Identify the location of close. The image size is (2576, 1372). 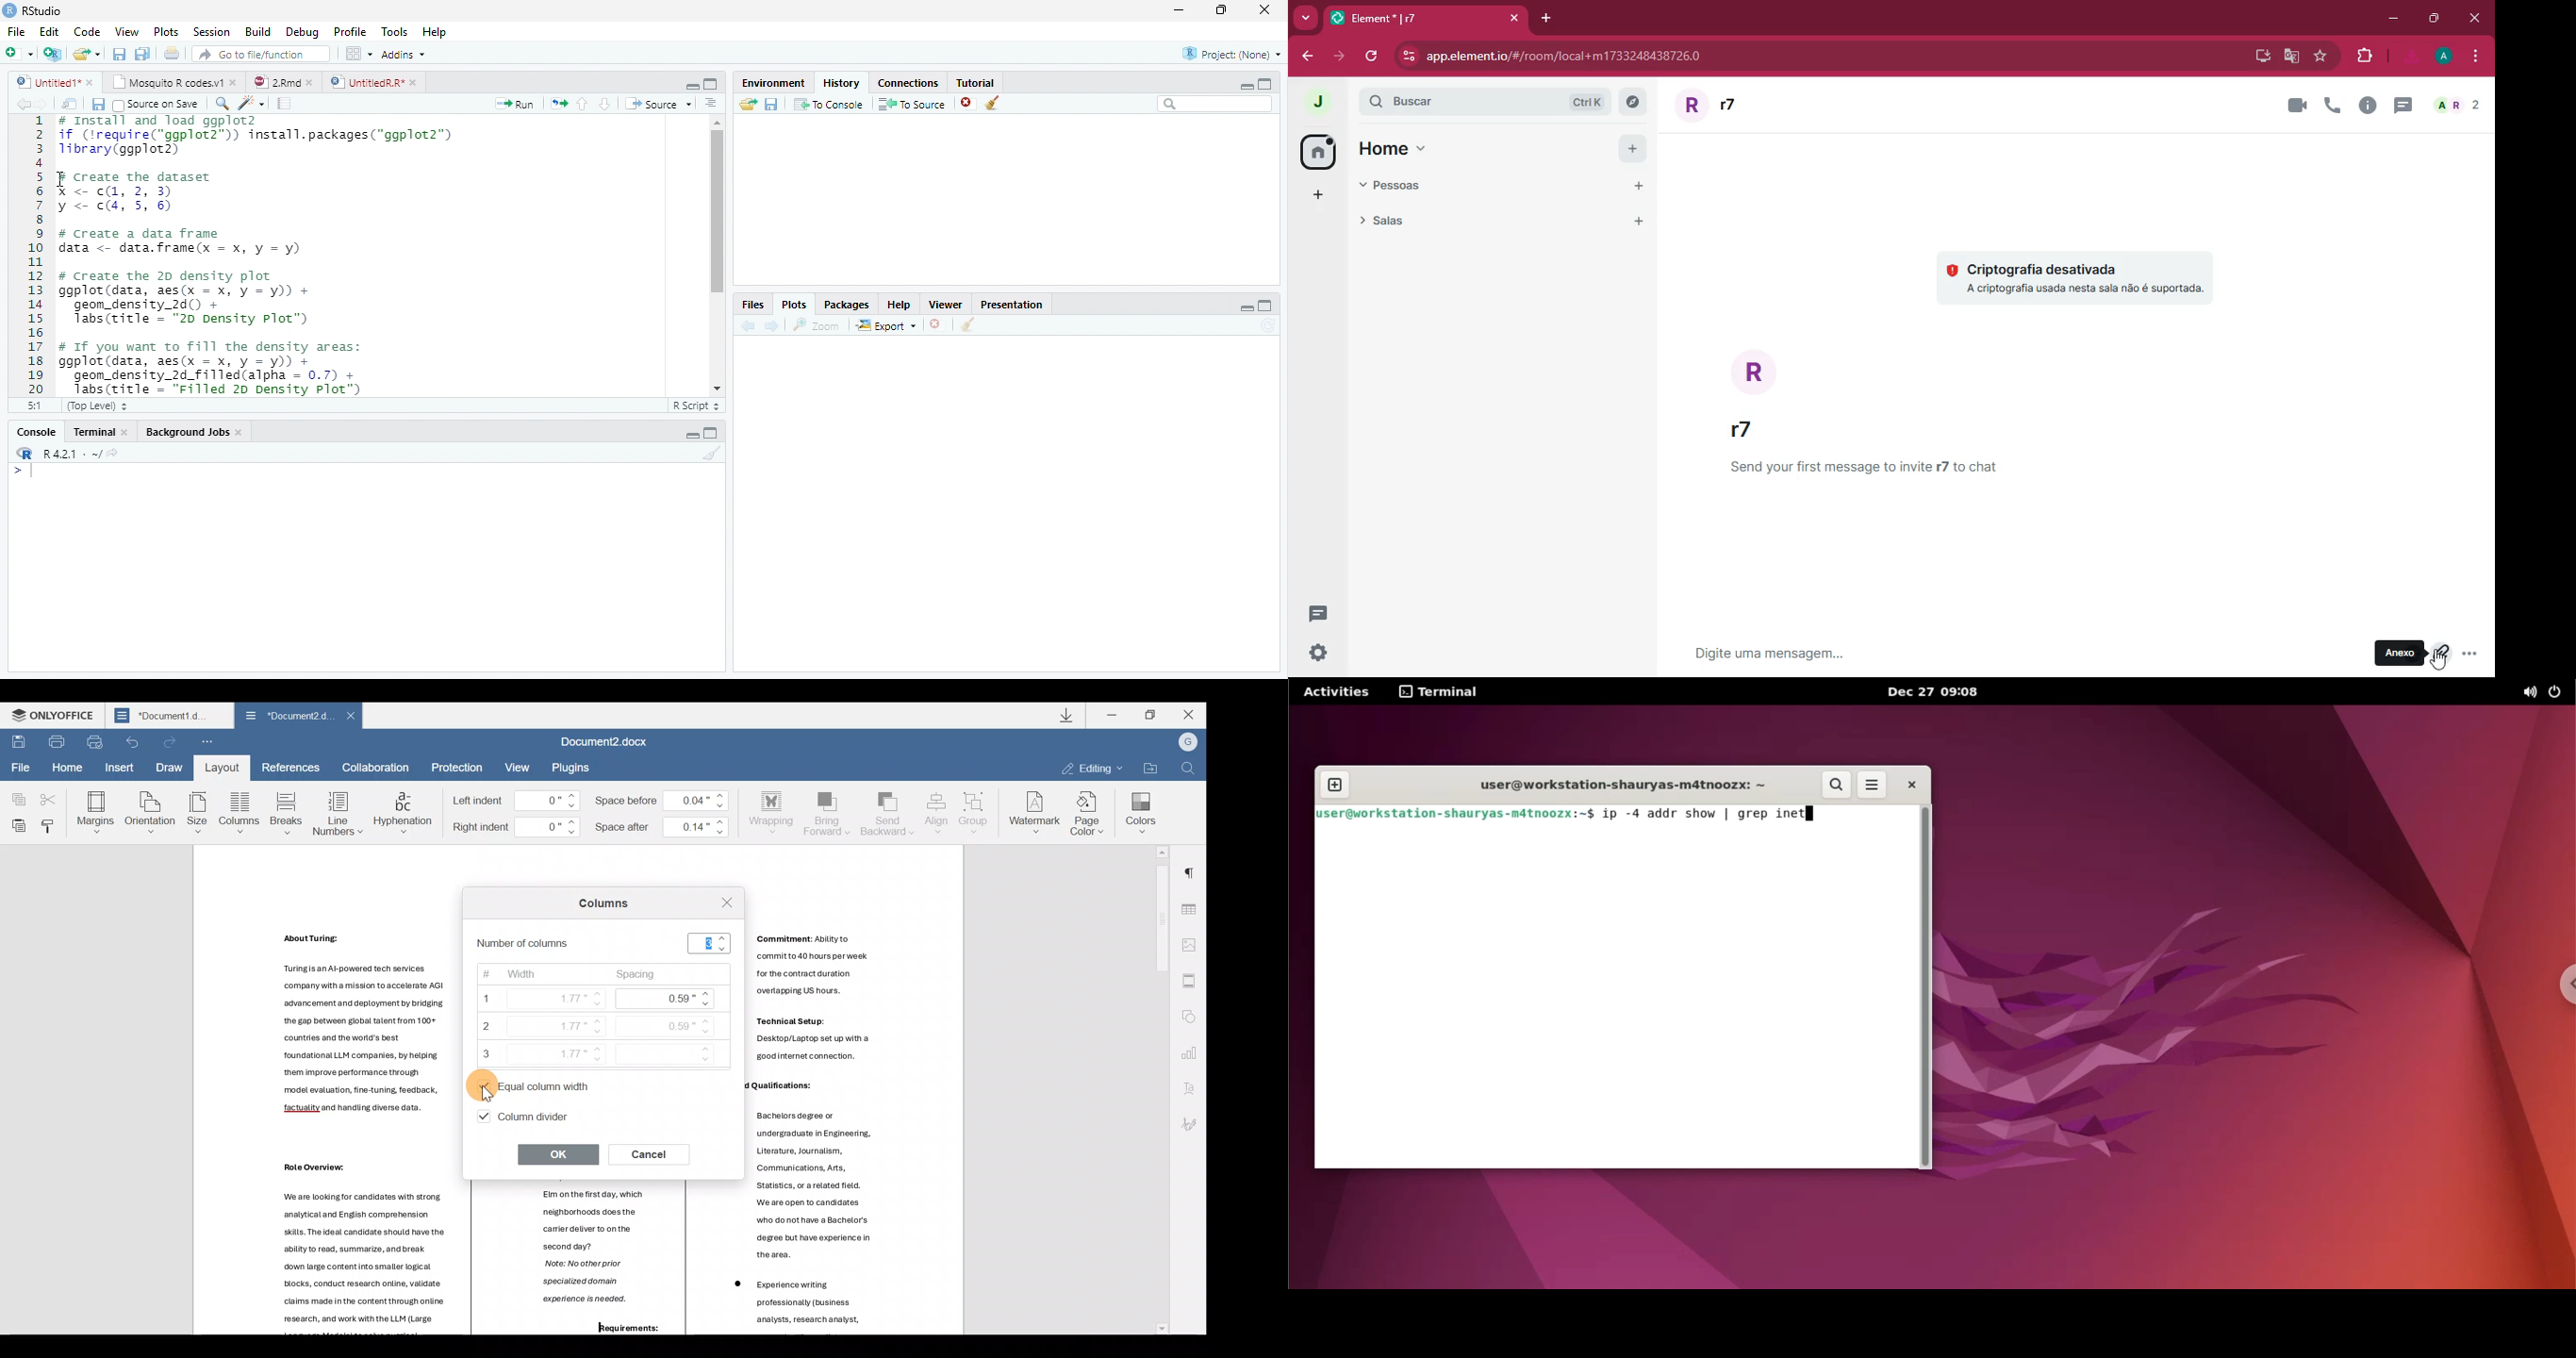
(128, 432).